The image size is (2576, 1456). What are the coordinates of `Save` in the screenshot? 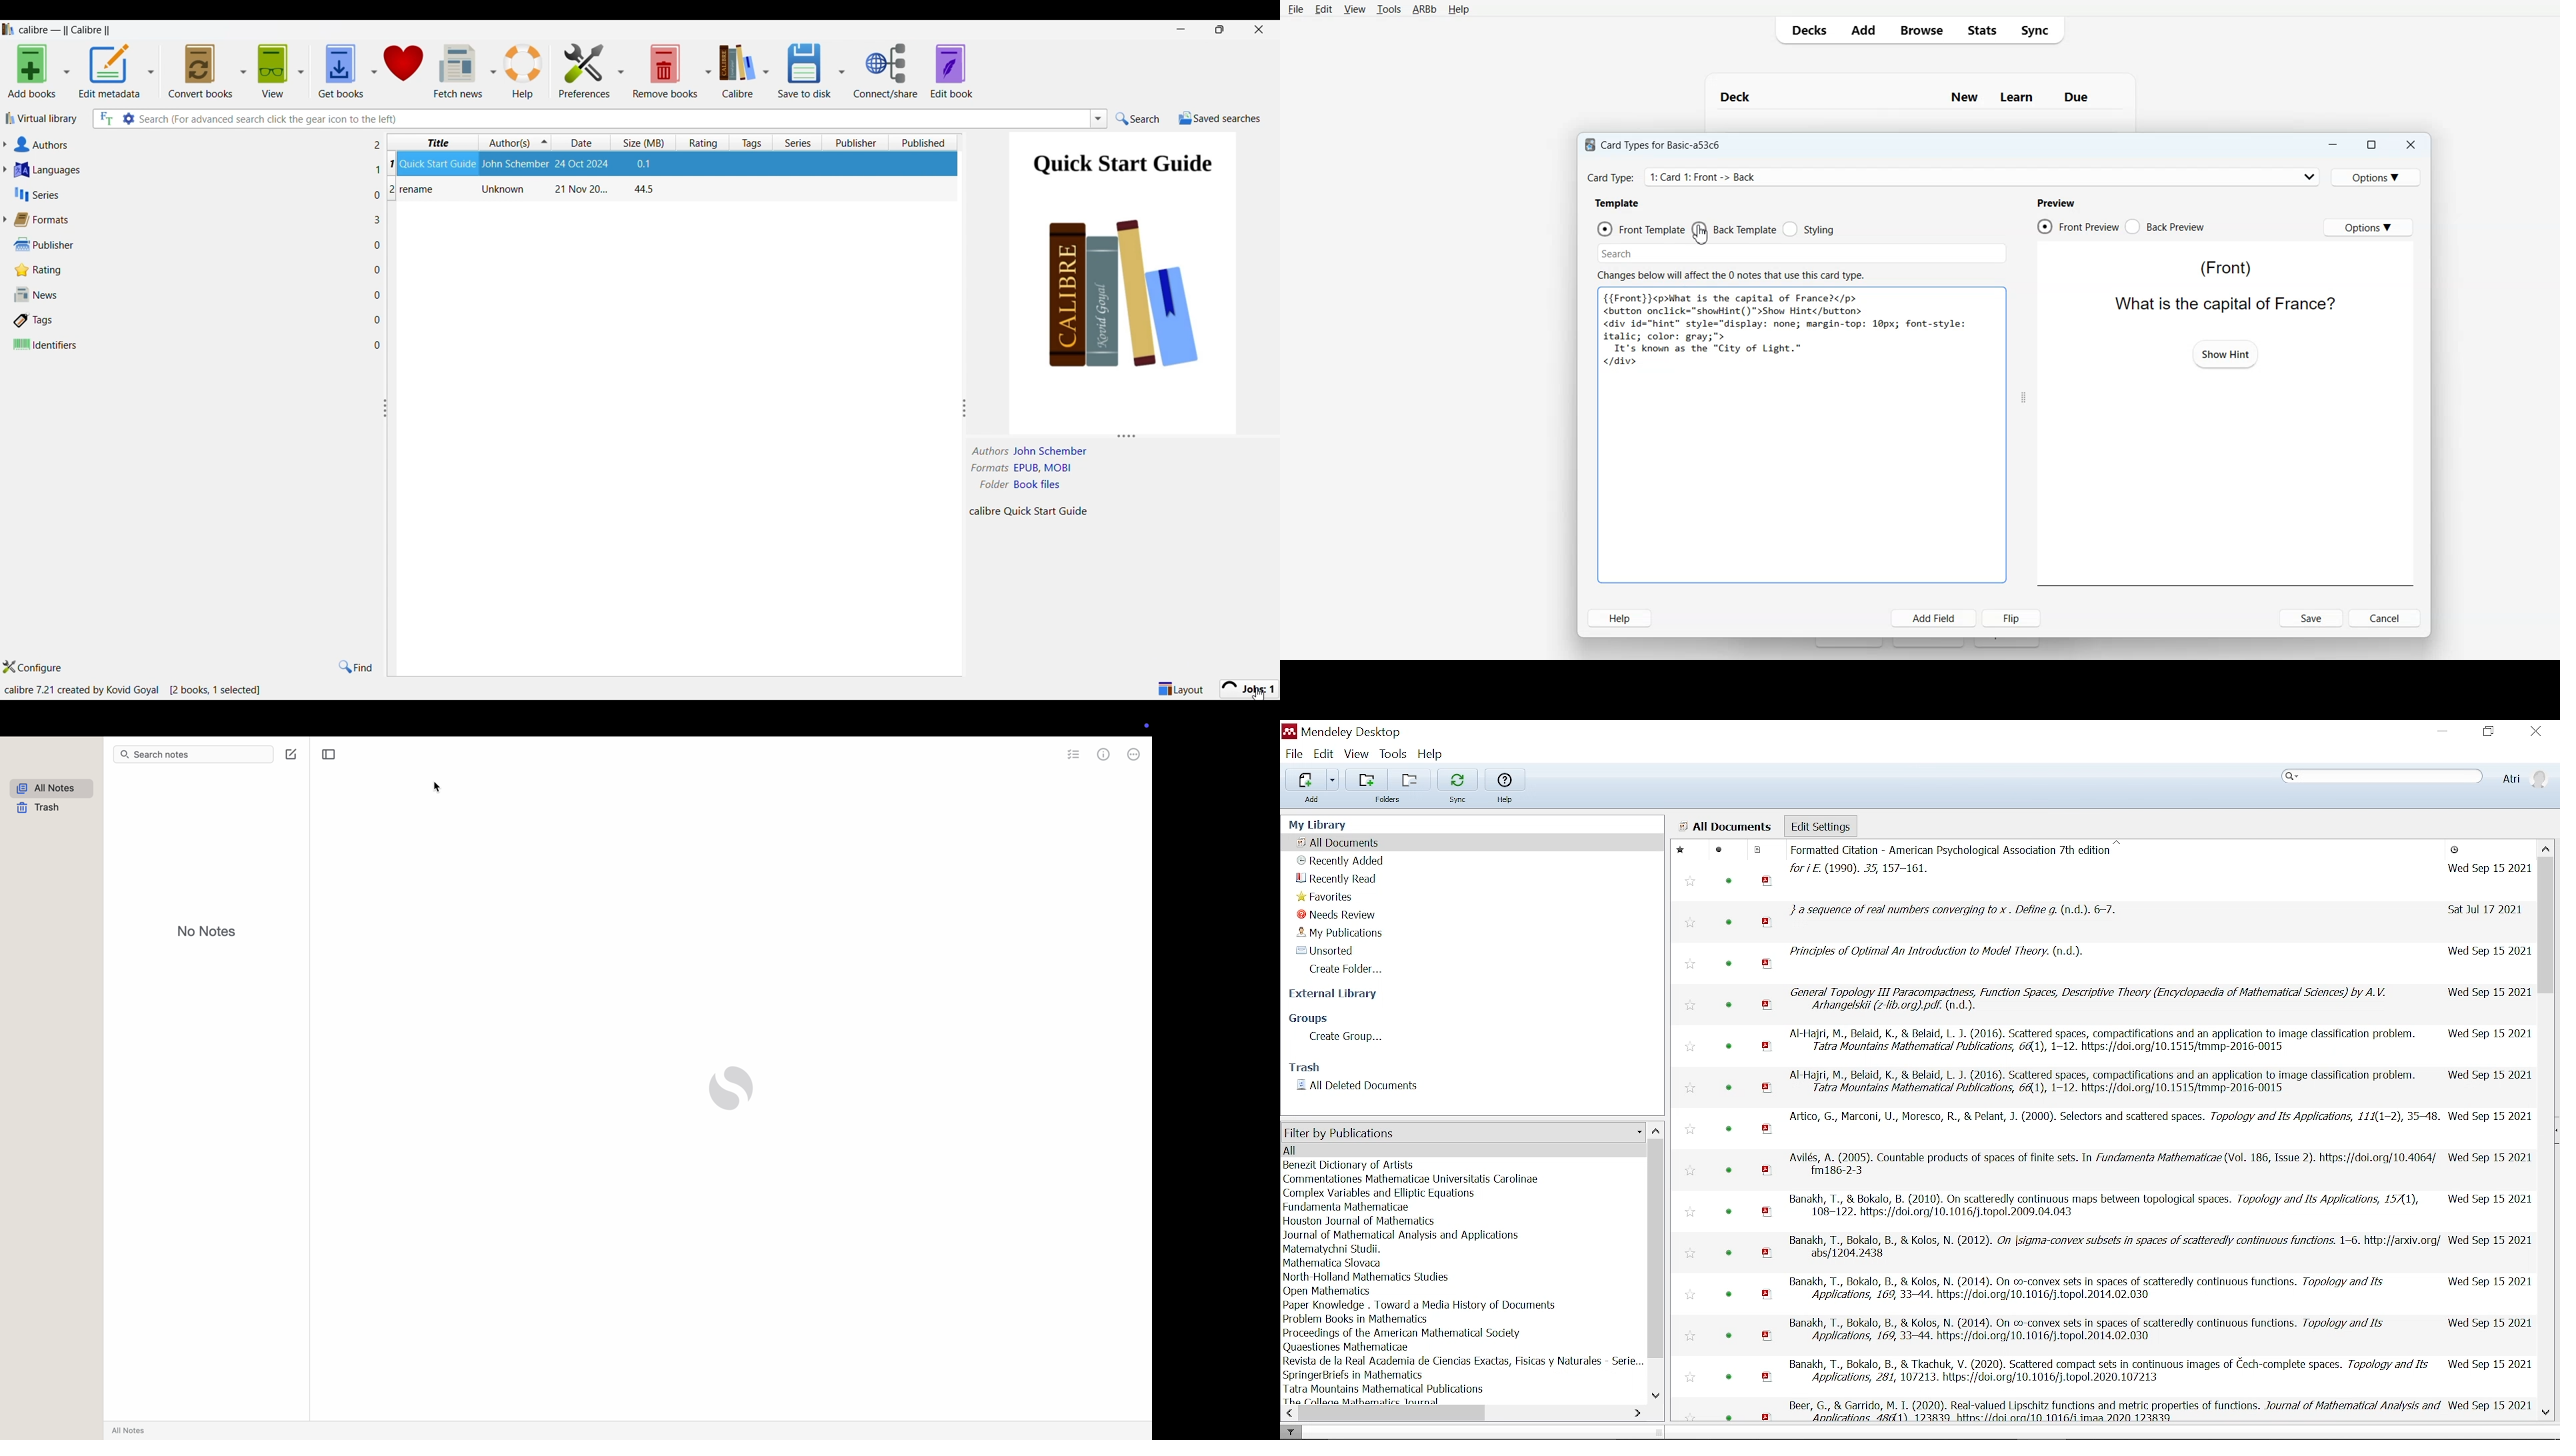 It's located at (2312, 618).